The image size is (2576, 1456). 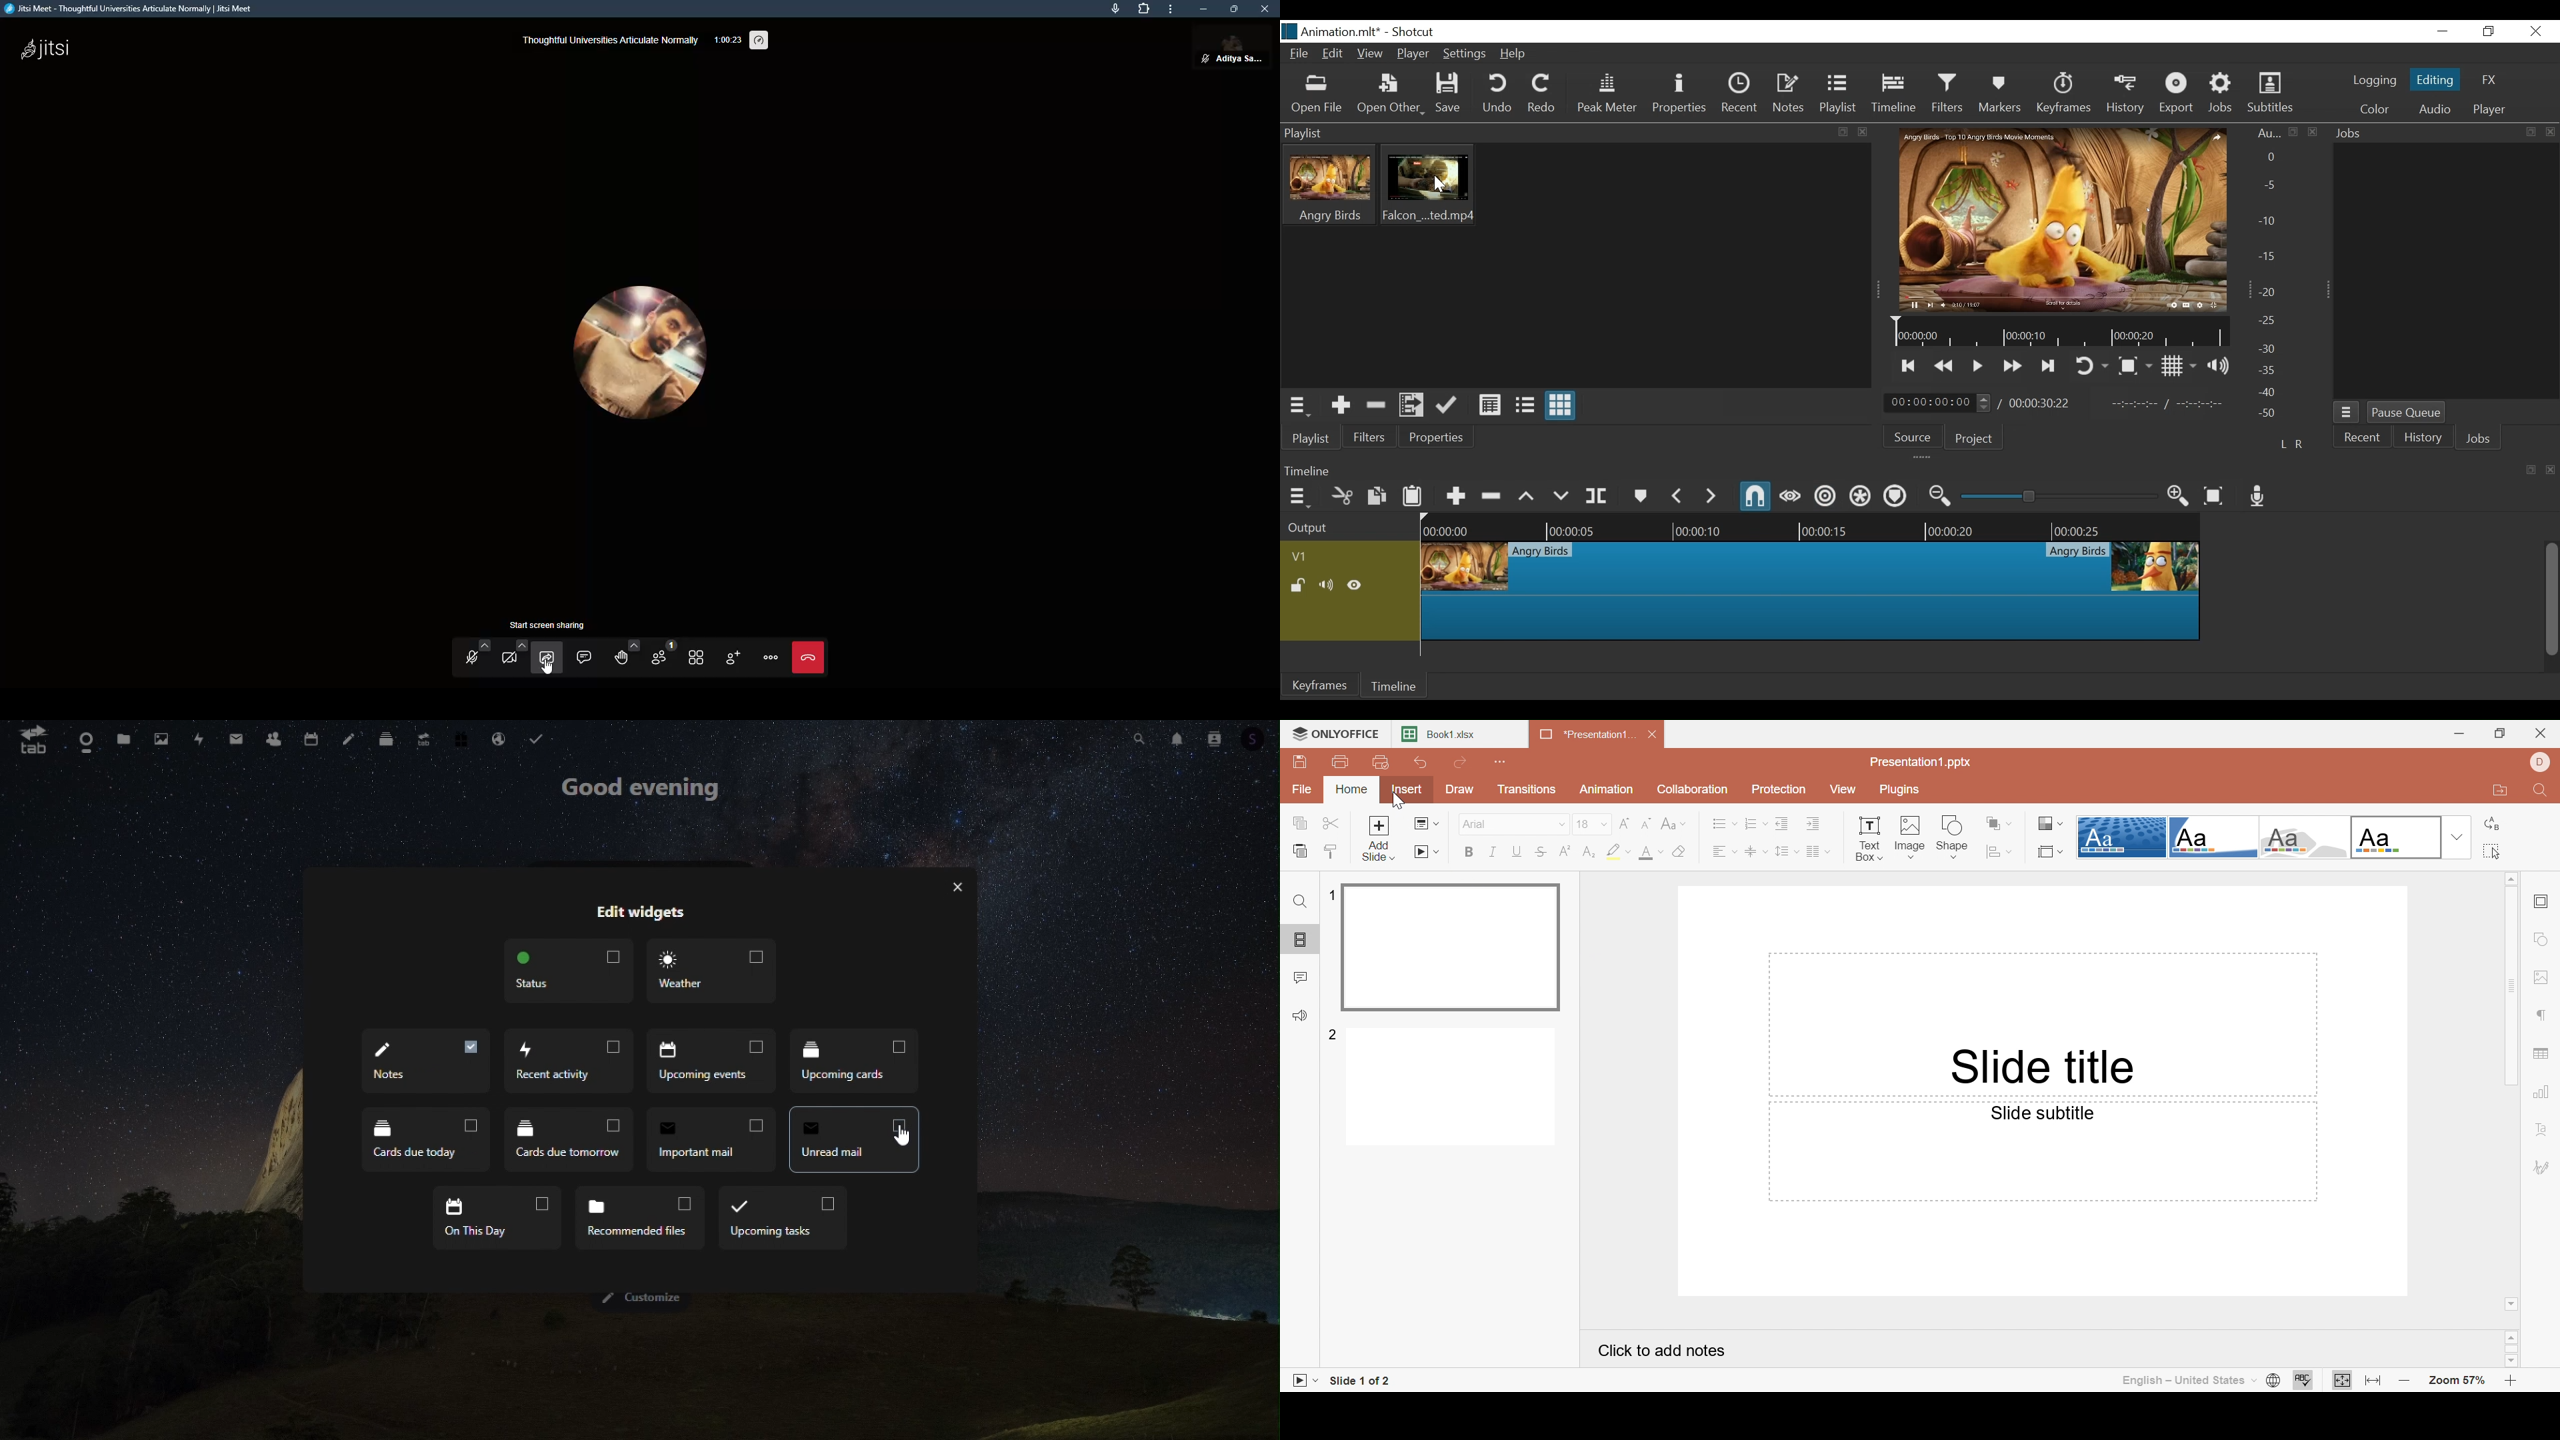 I want to click on email hosting, so click(x=501, y=739).